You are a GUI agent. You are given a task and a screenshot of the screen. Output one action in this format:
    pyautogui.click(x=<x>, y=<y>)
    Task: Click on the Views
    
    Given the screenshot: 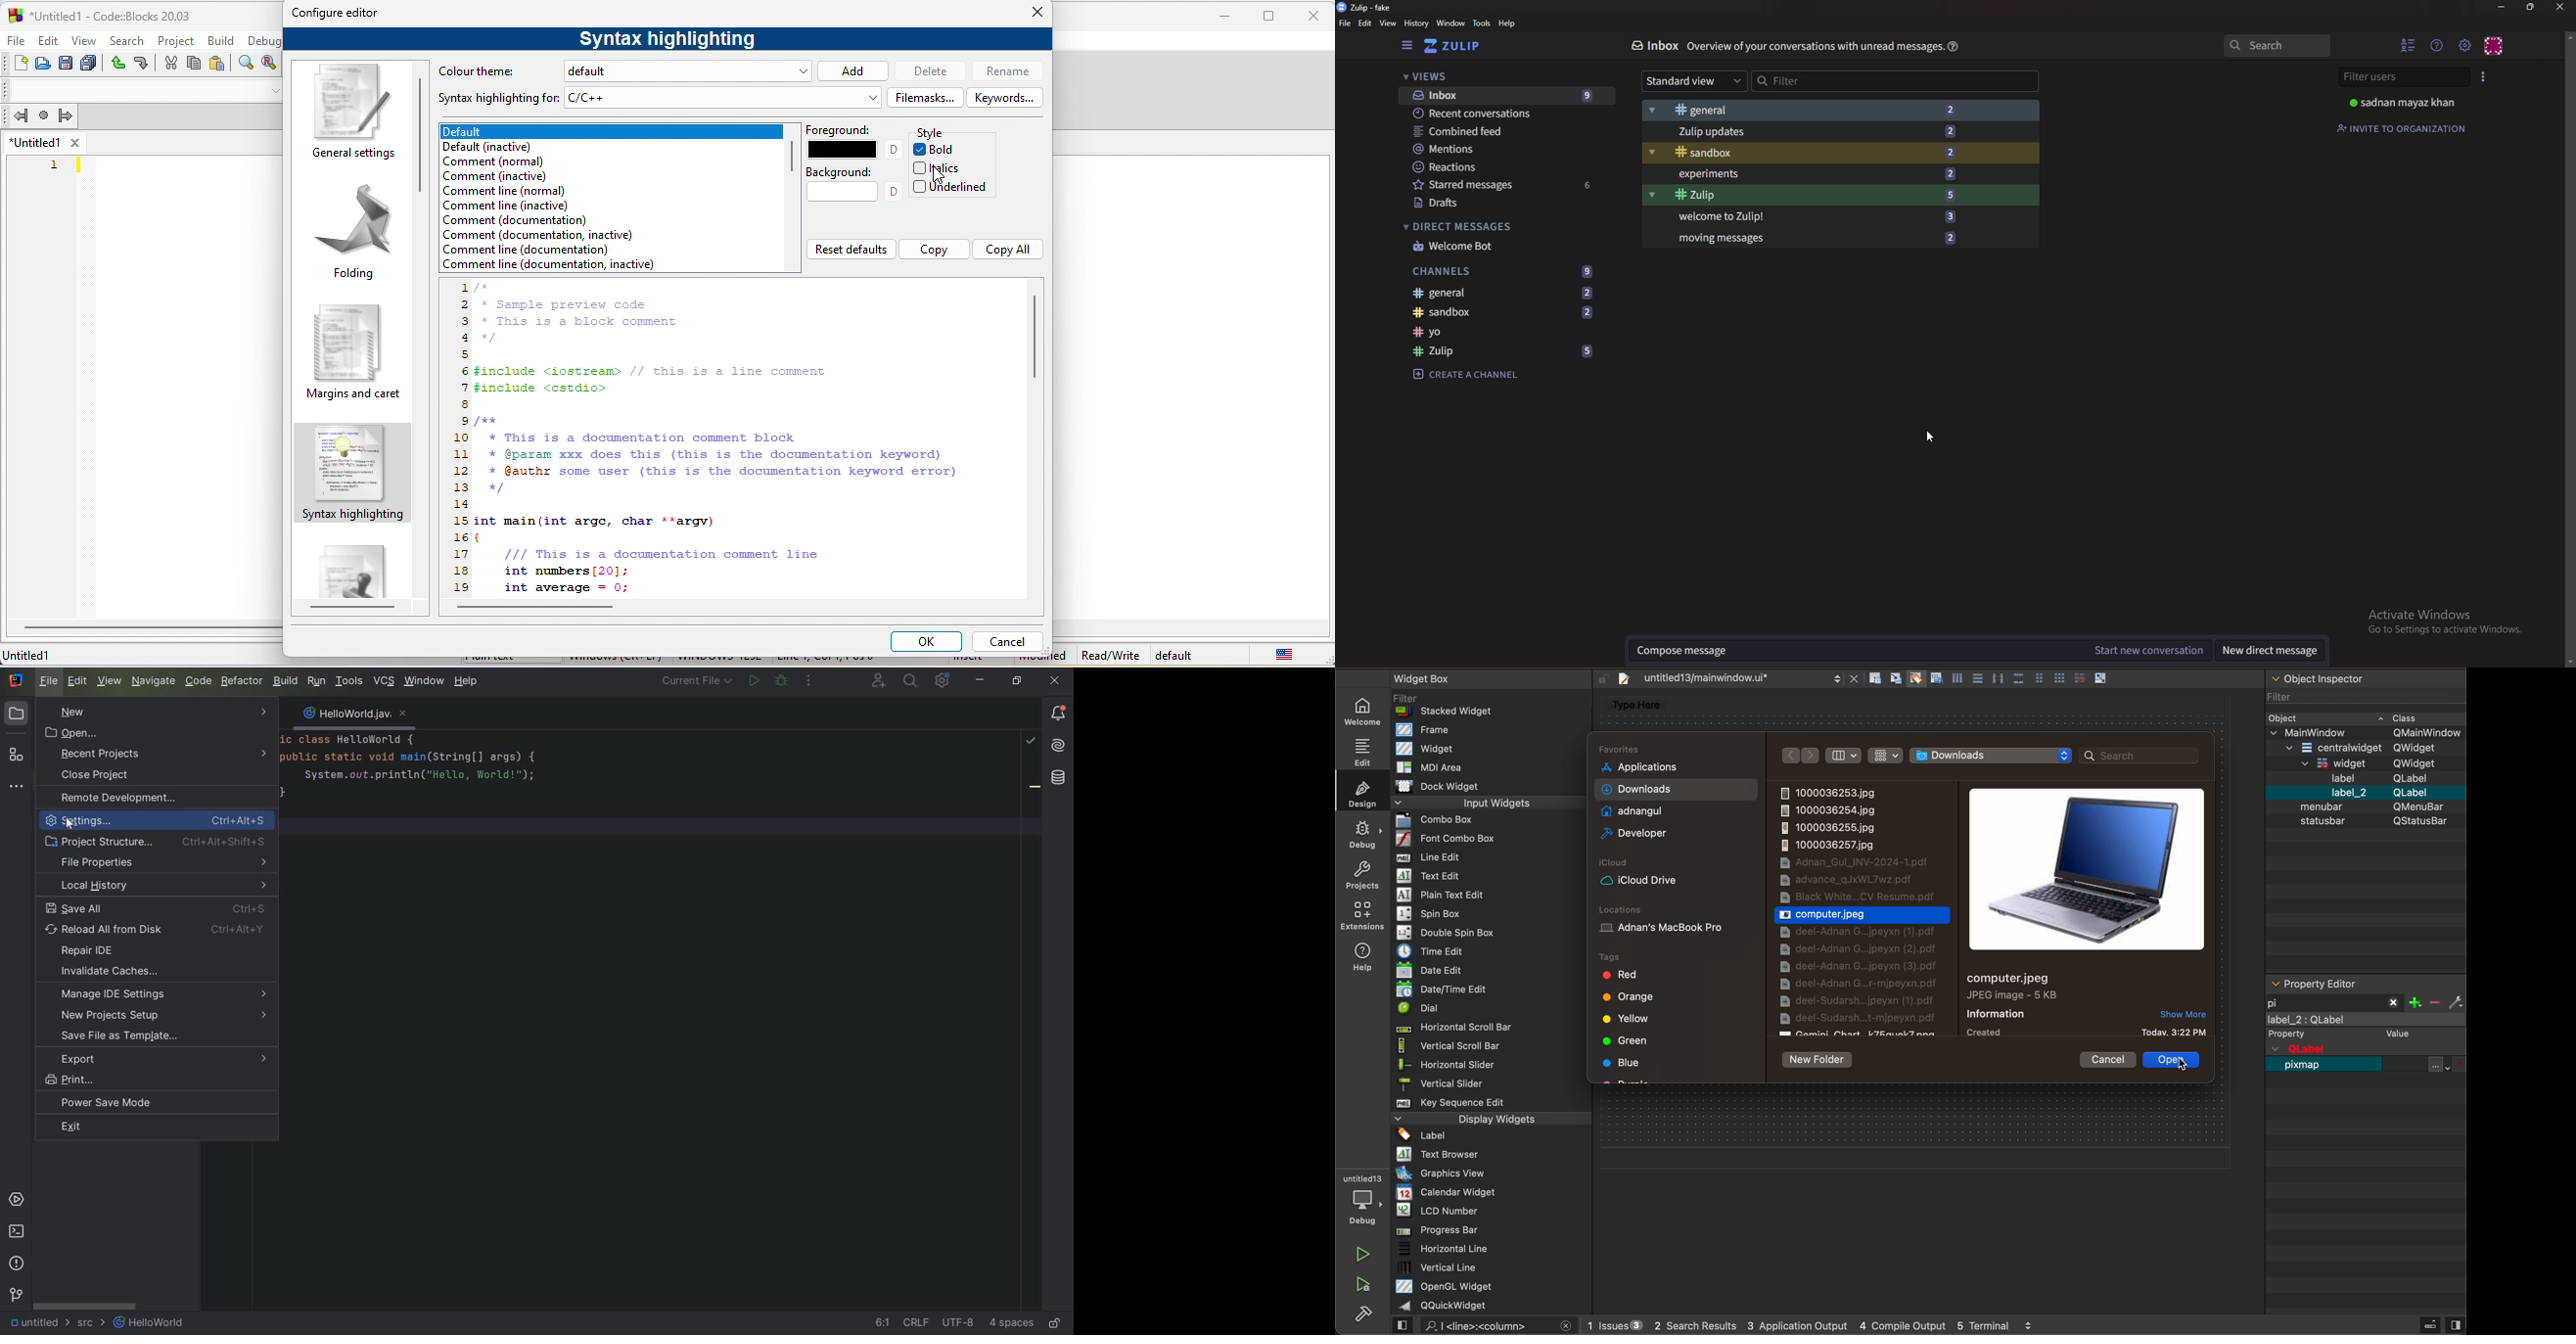 What is the action you would take?
    pyautogui.click(x=1449, y=76)
    